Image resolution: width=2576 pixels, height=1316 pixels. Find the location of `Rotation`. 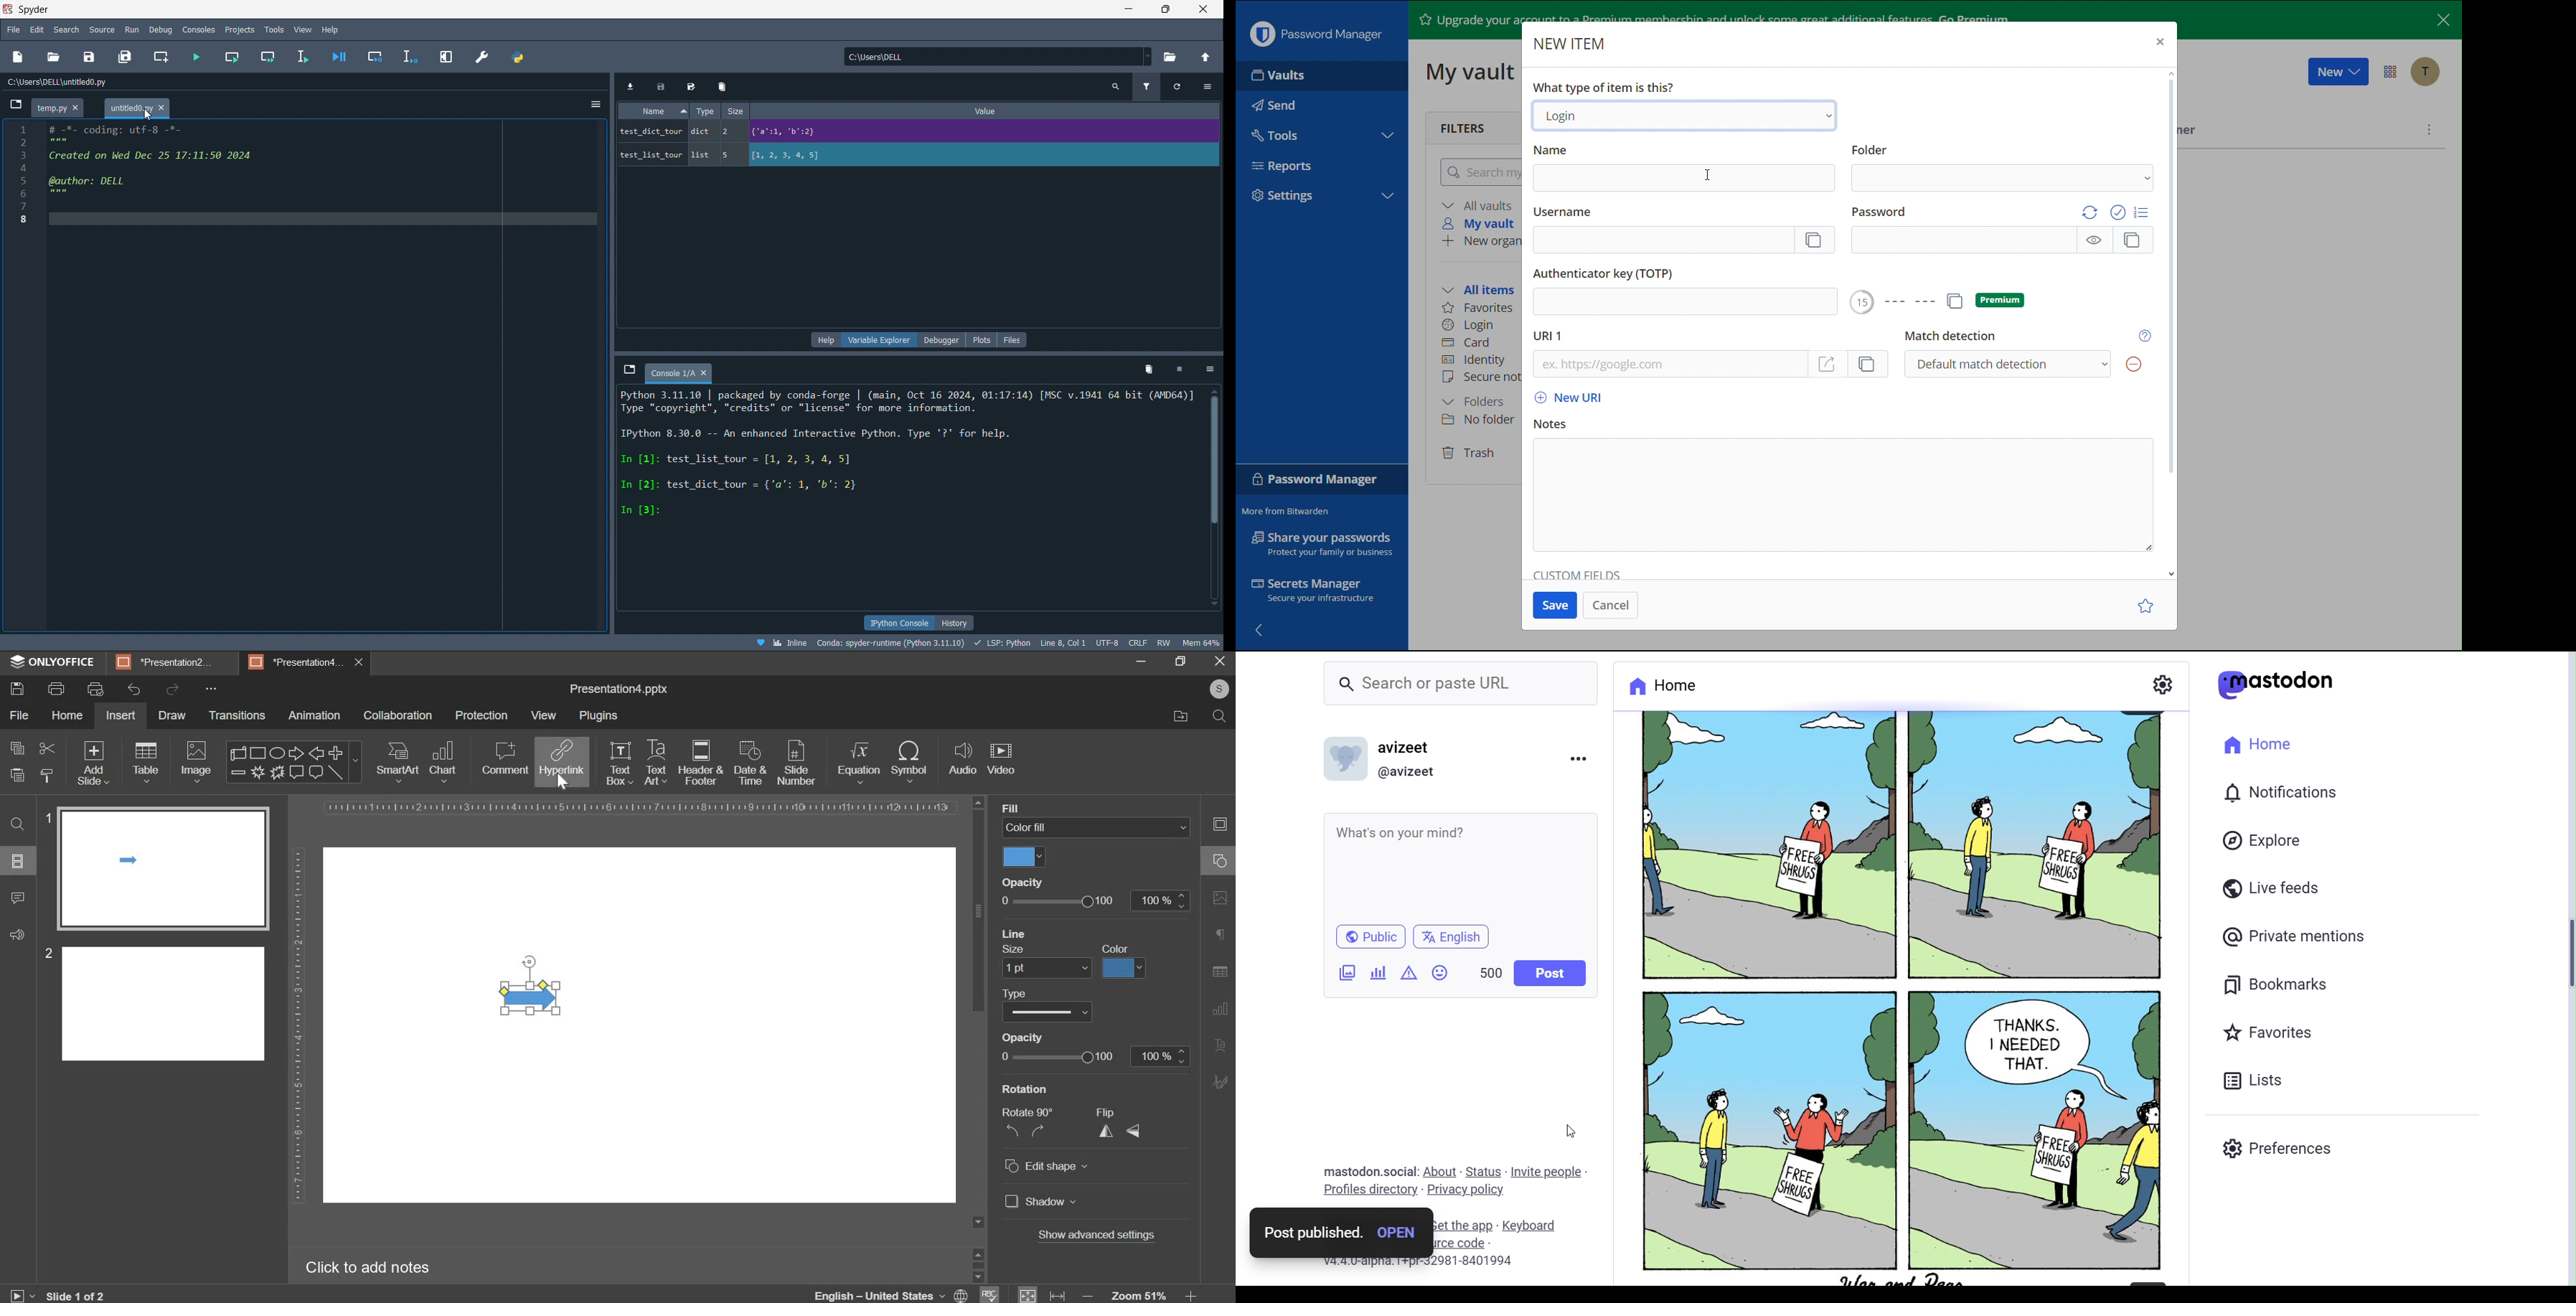

Rotation is located at coordinates (1028, 1090).